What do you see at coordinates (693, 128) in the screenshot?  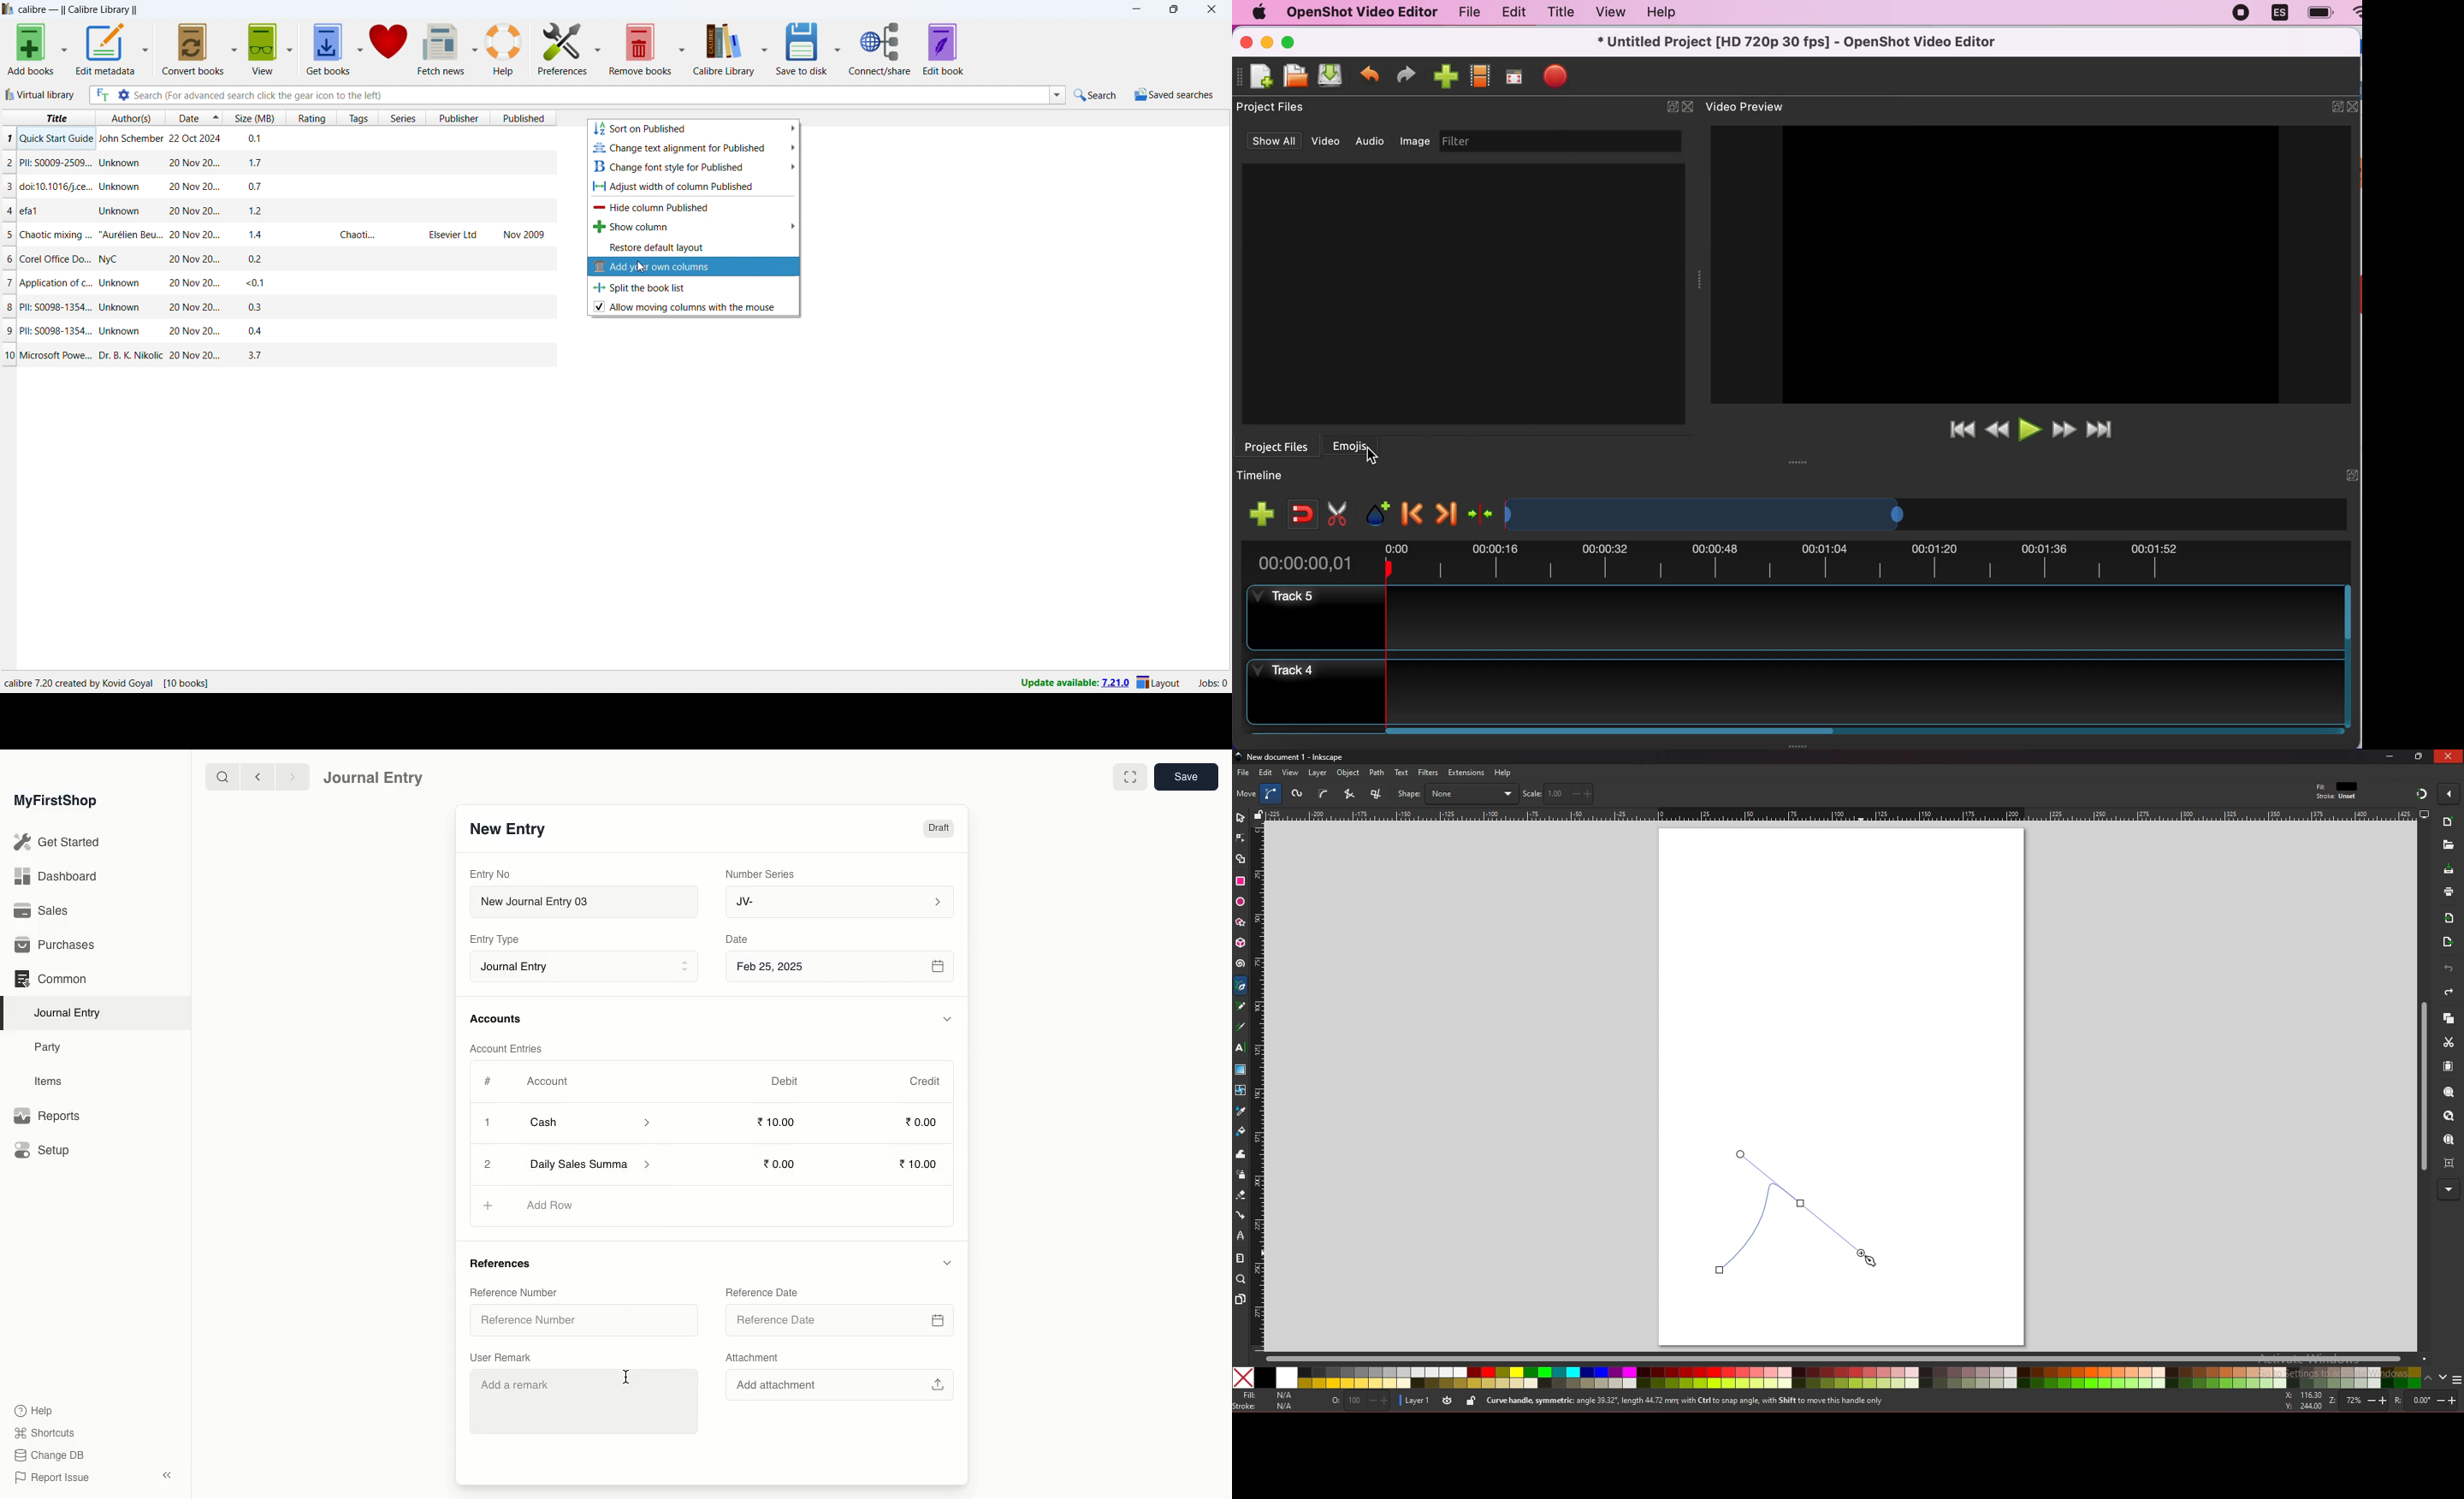 I see `sort on published` at bounding box center [693, 128].